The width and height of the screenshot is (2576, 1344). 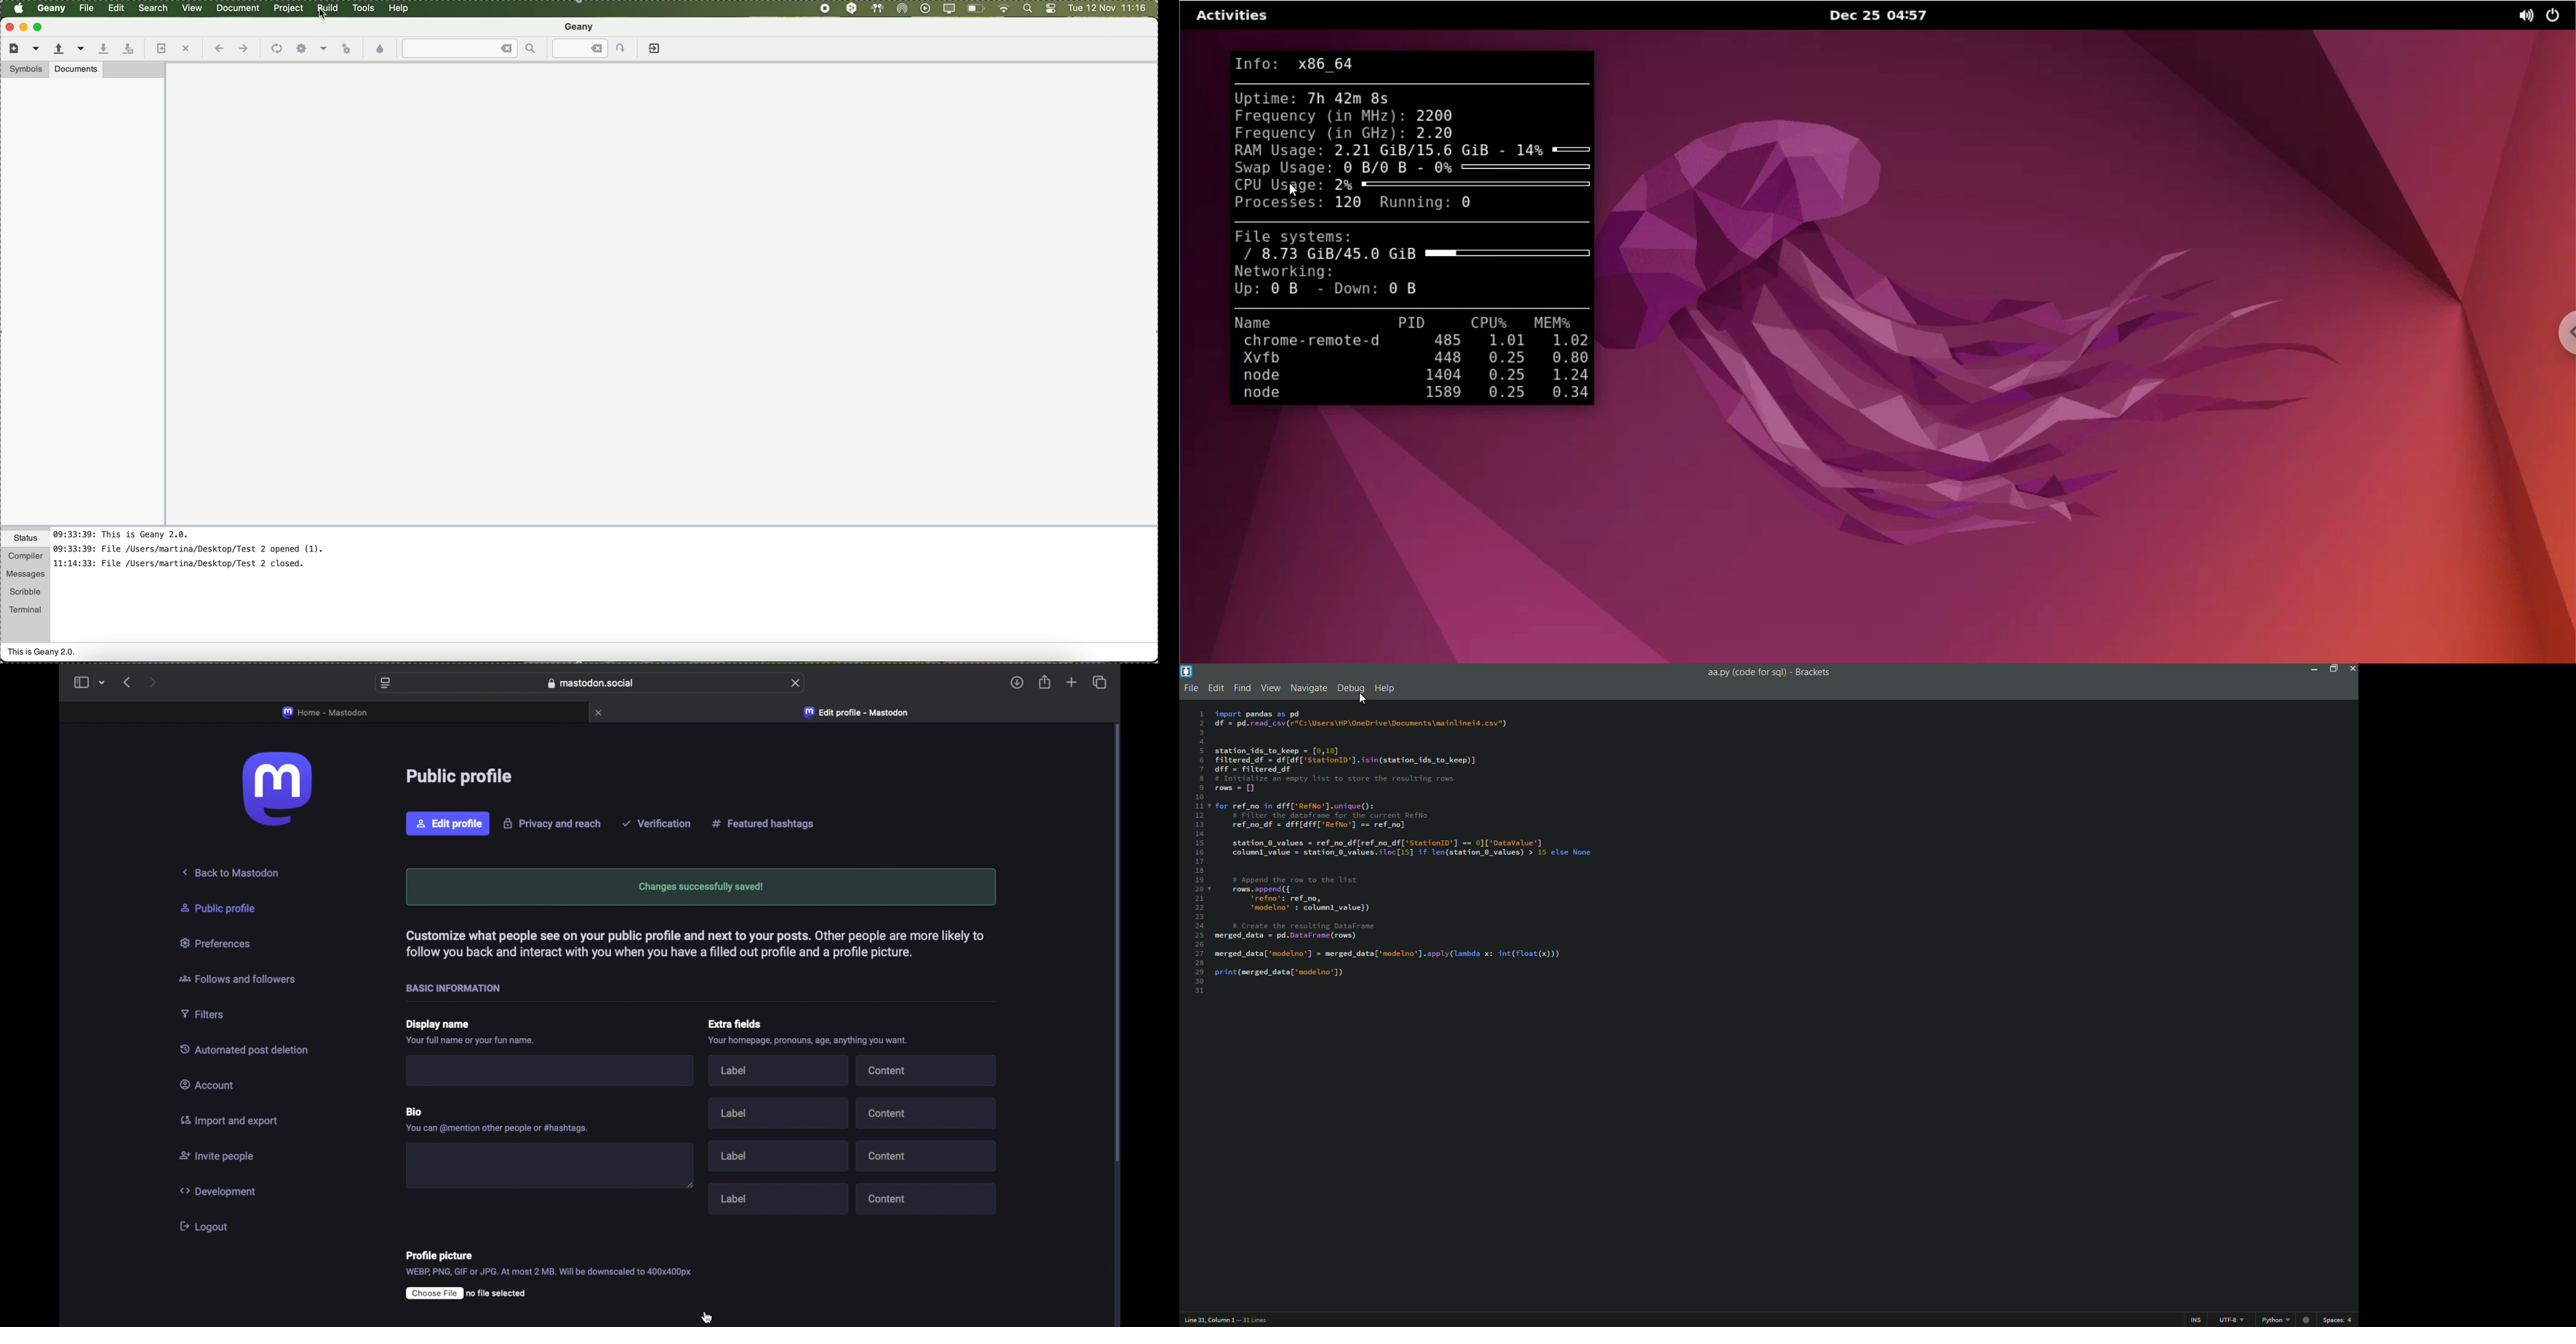 I want to click on cursor, so click(x=1364, y=697).